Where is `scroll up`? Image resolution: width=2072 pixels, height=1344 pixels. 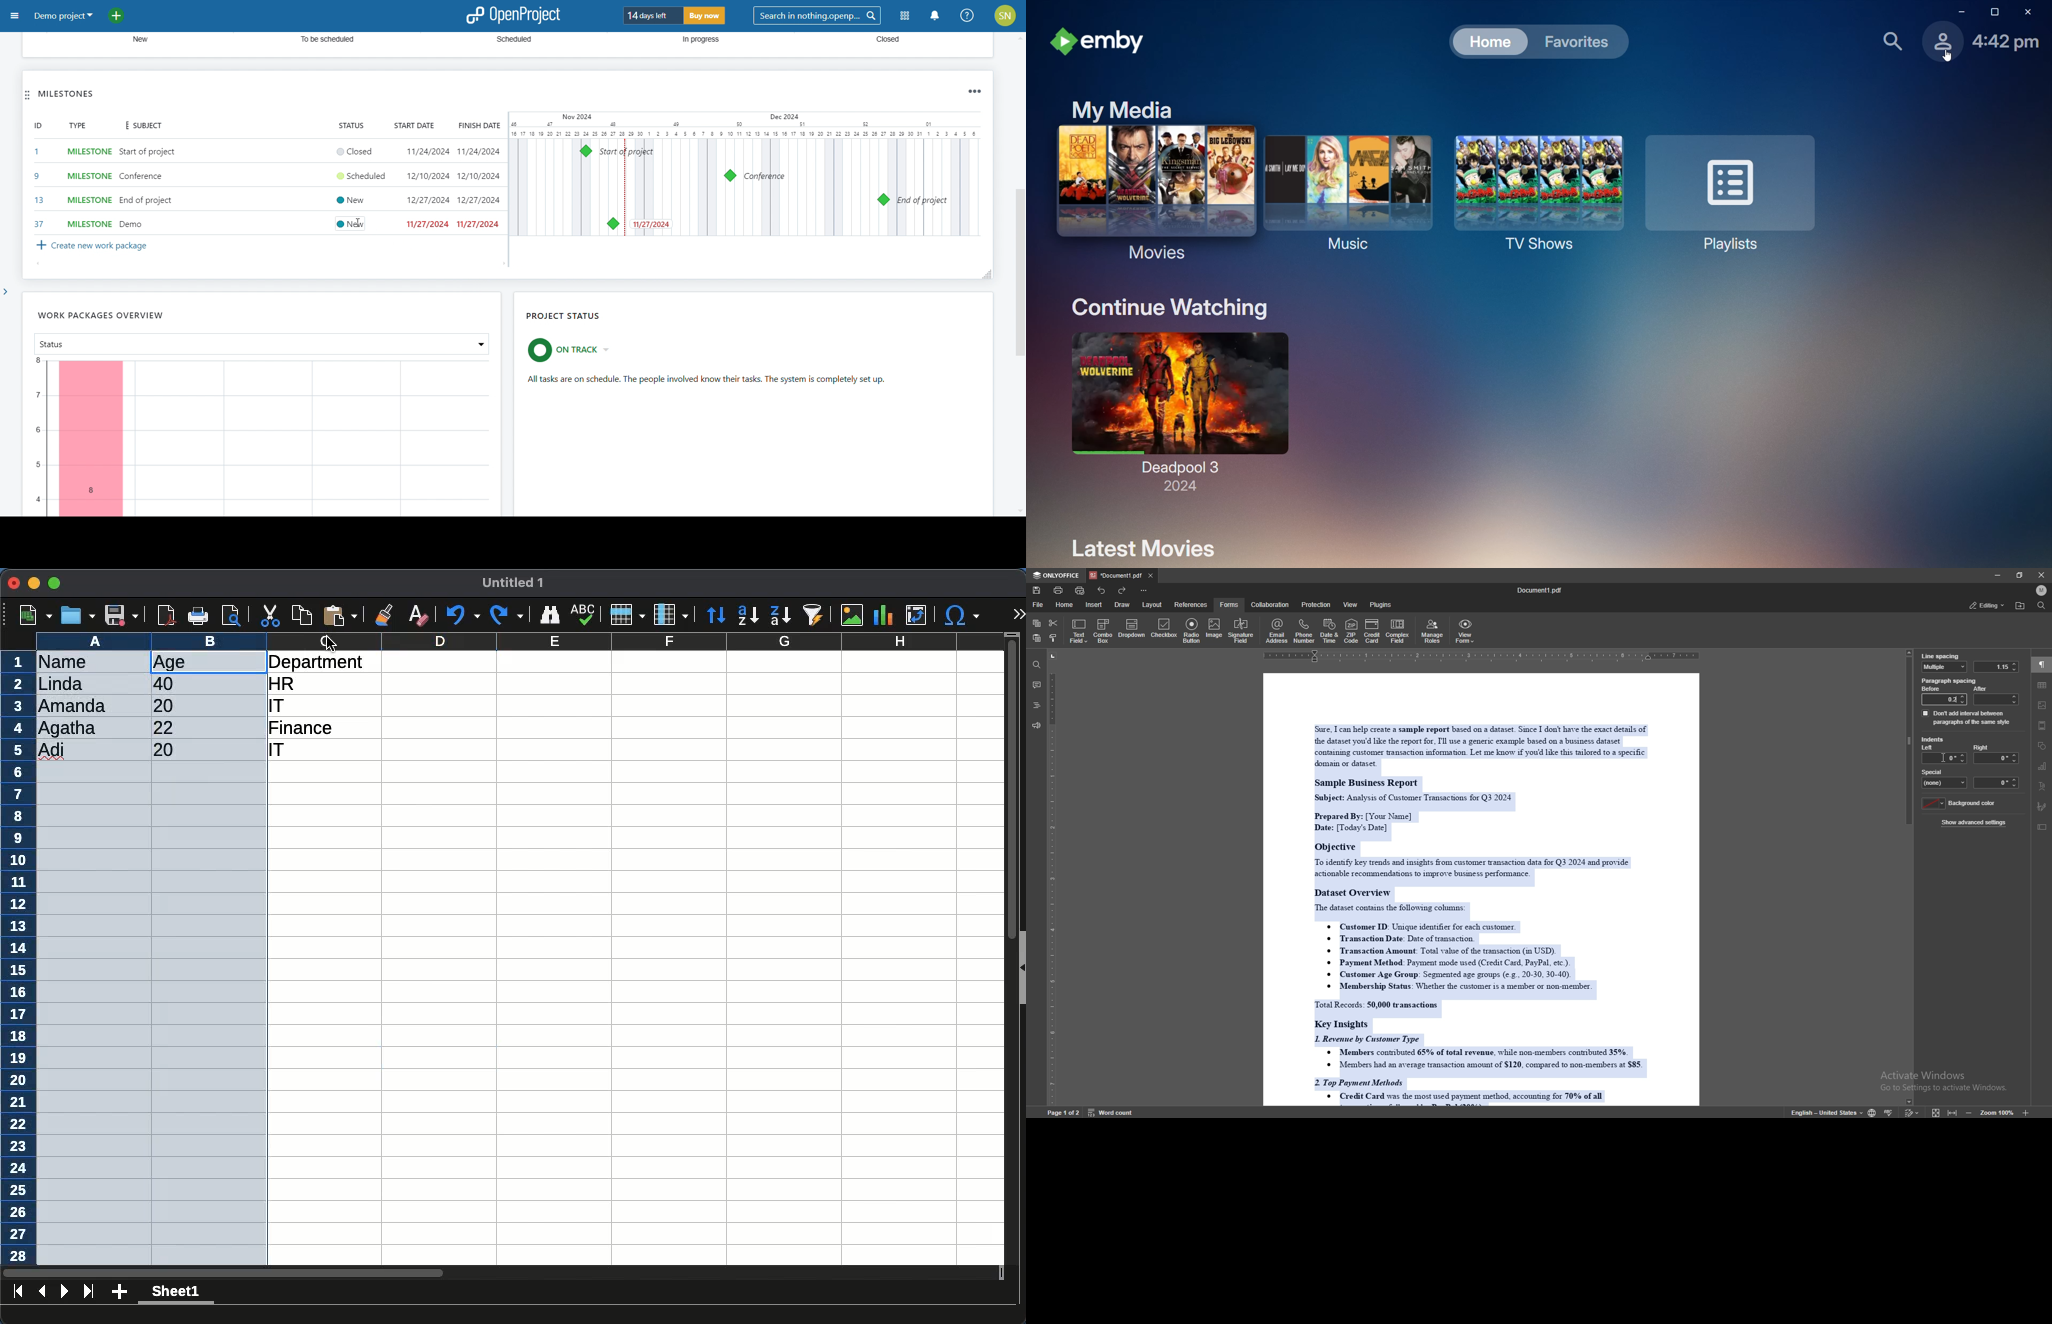
scroll up is located at coordinates (1020, 36).